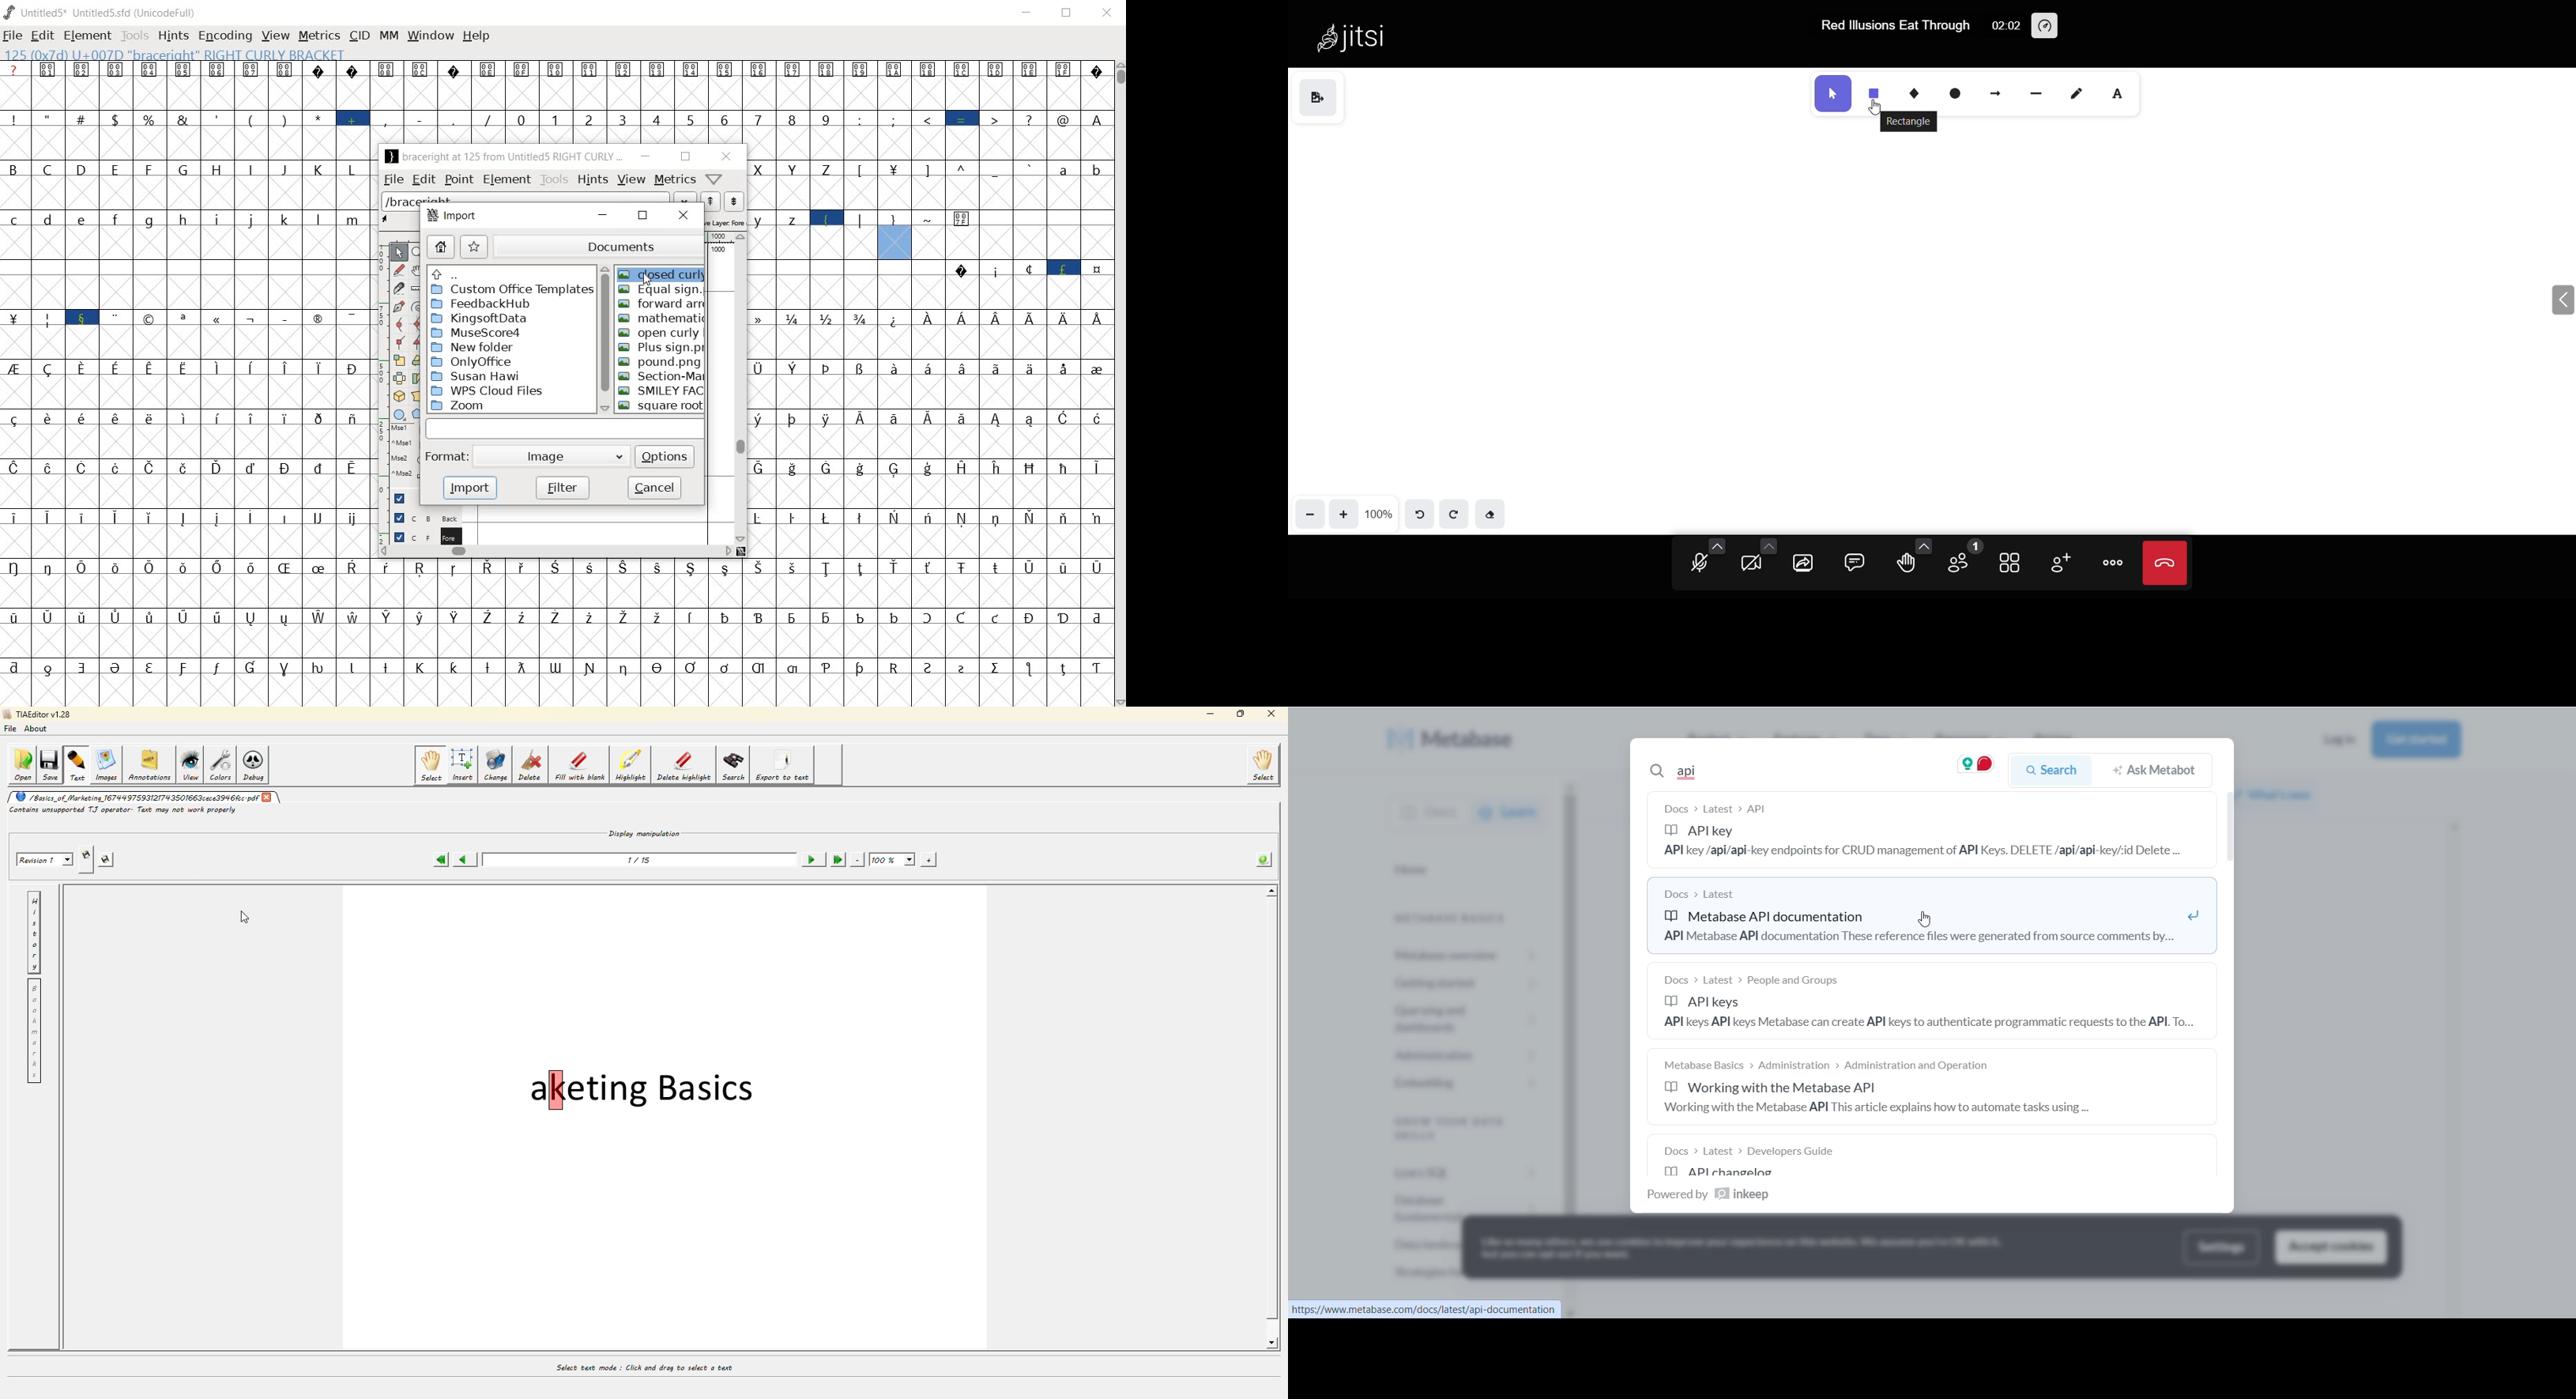 The image size is (2576, 1400). Describe the element at coordinates (1070, 14) in the screenshot. I see `RESTORE DOWN` at that location.